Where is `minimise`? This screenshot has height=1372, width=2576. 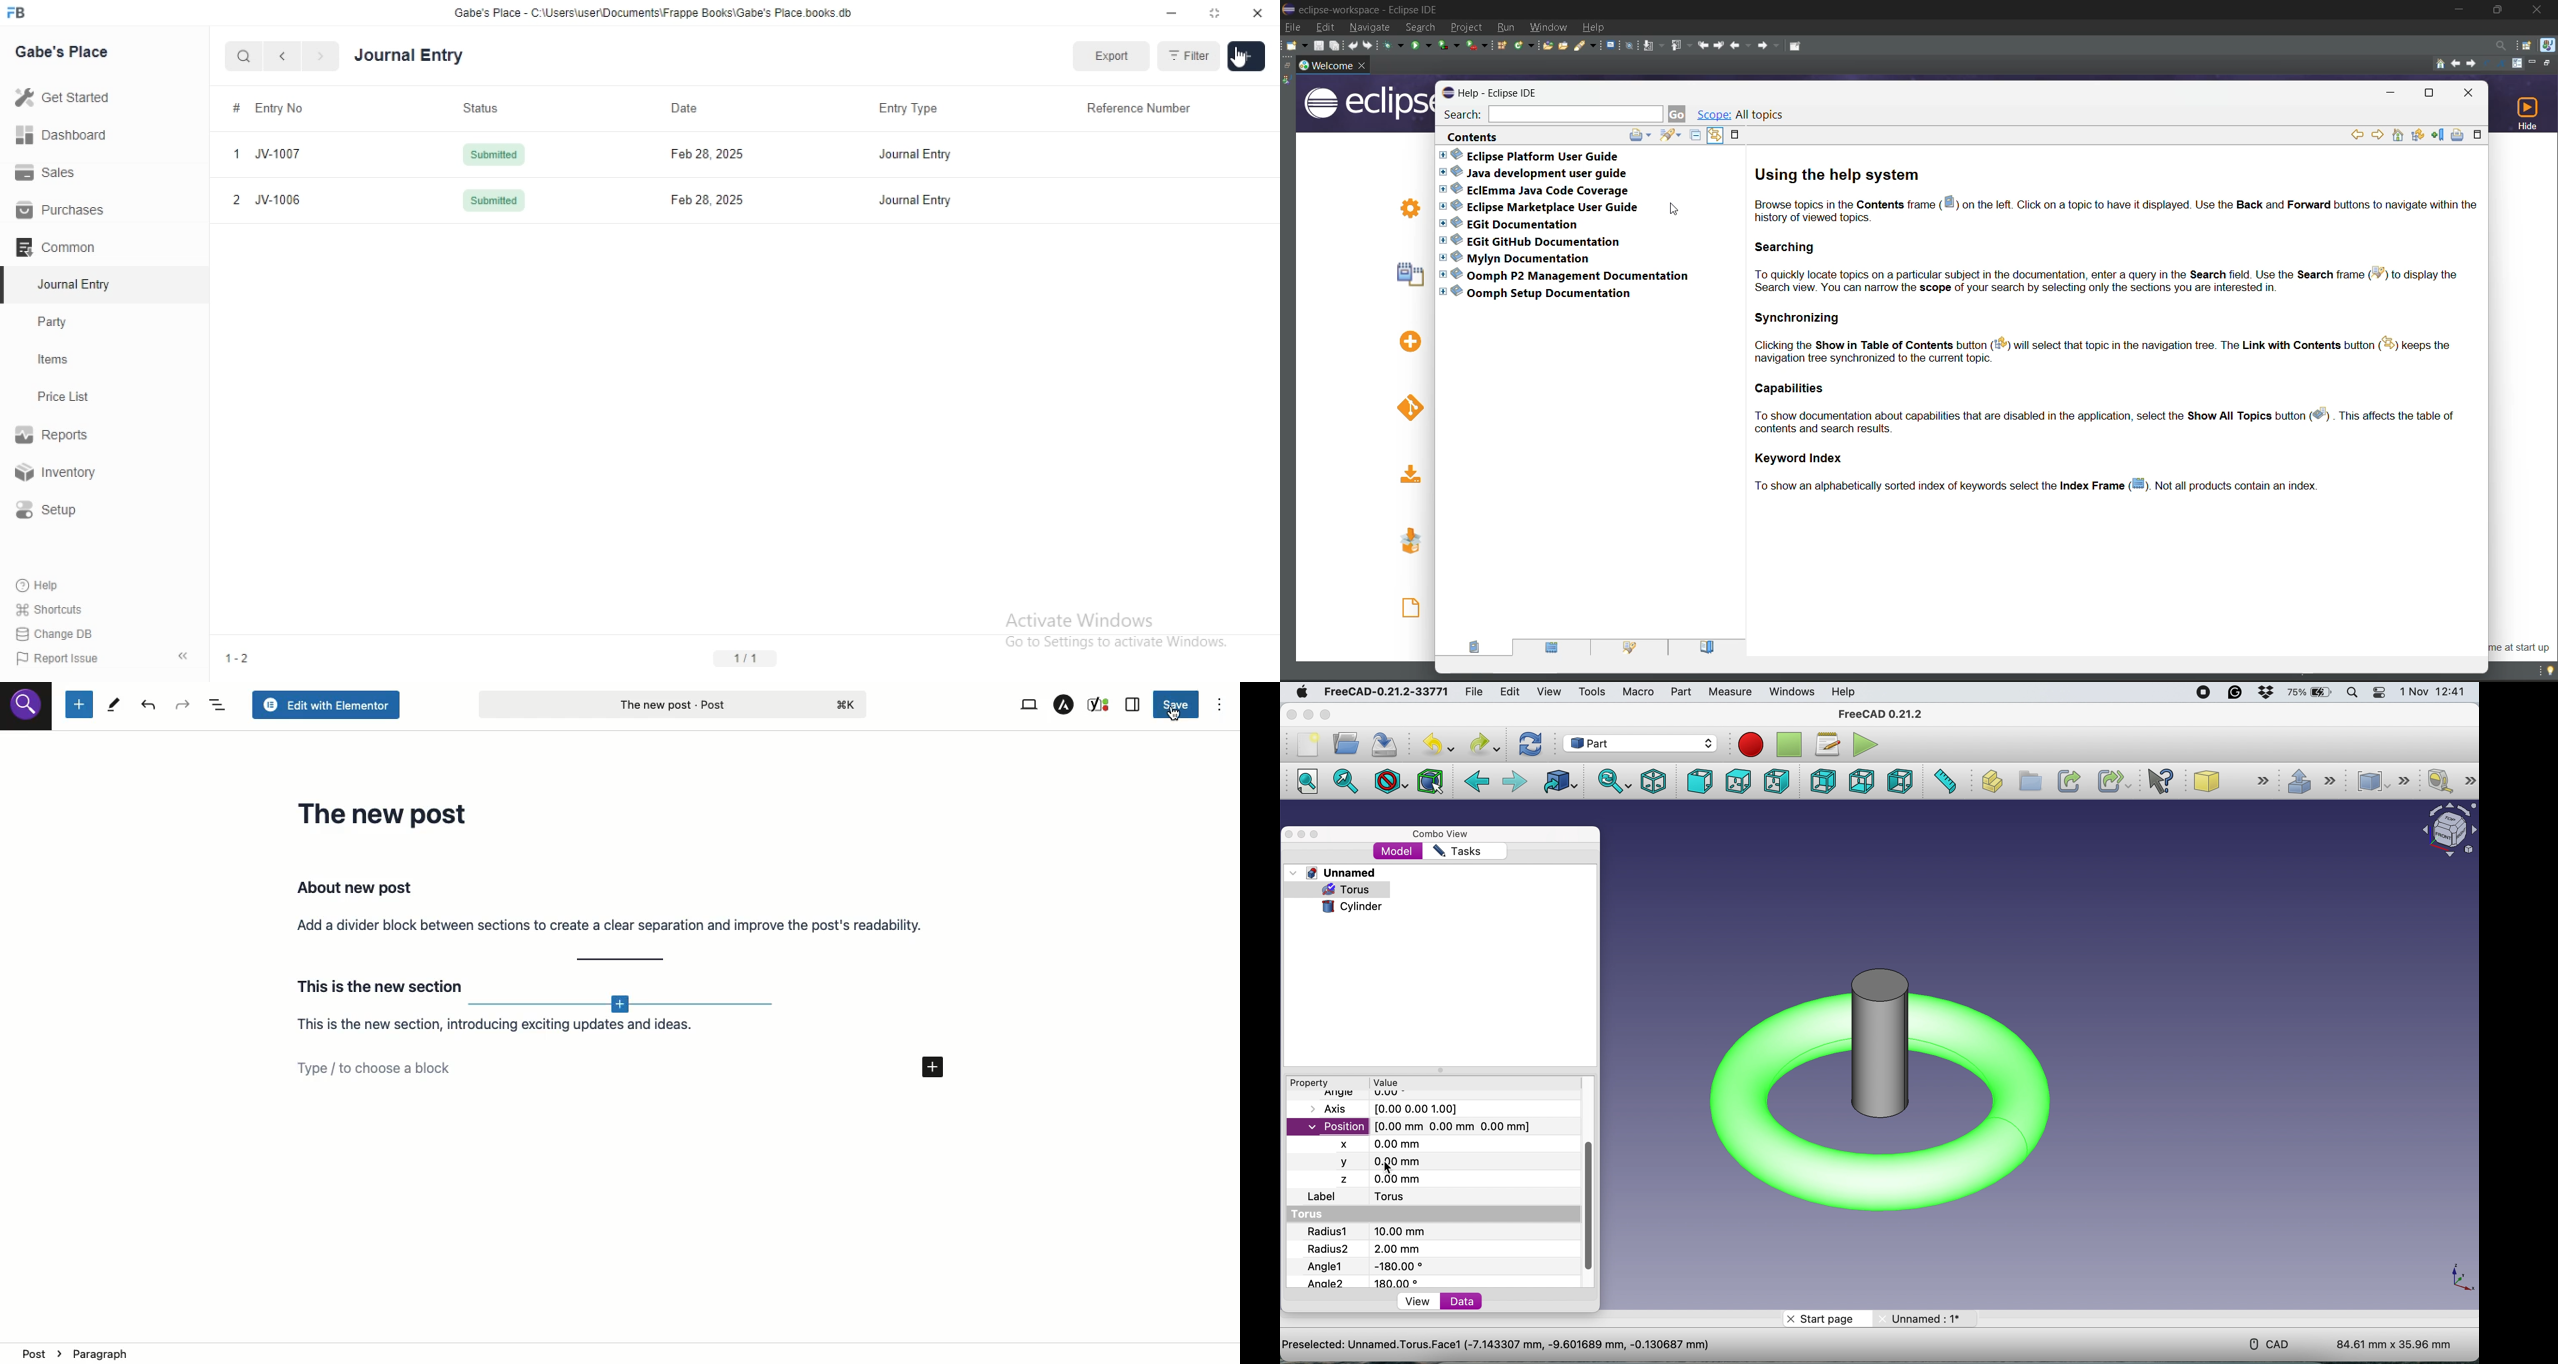
minimise is located at coordinates (1302, 835).